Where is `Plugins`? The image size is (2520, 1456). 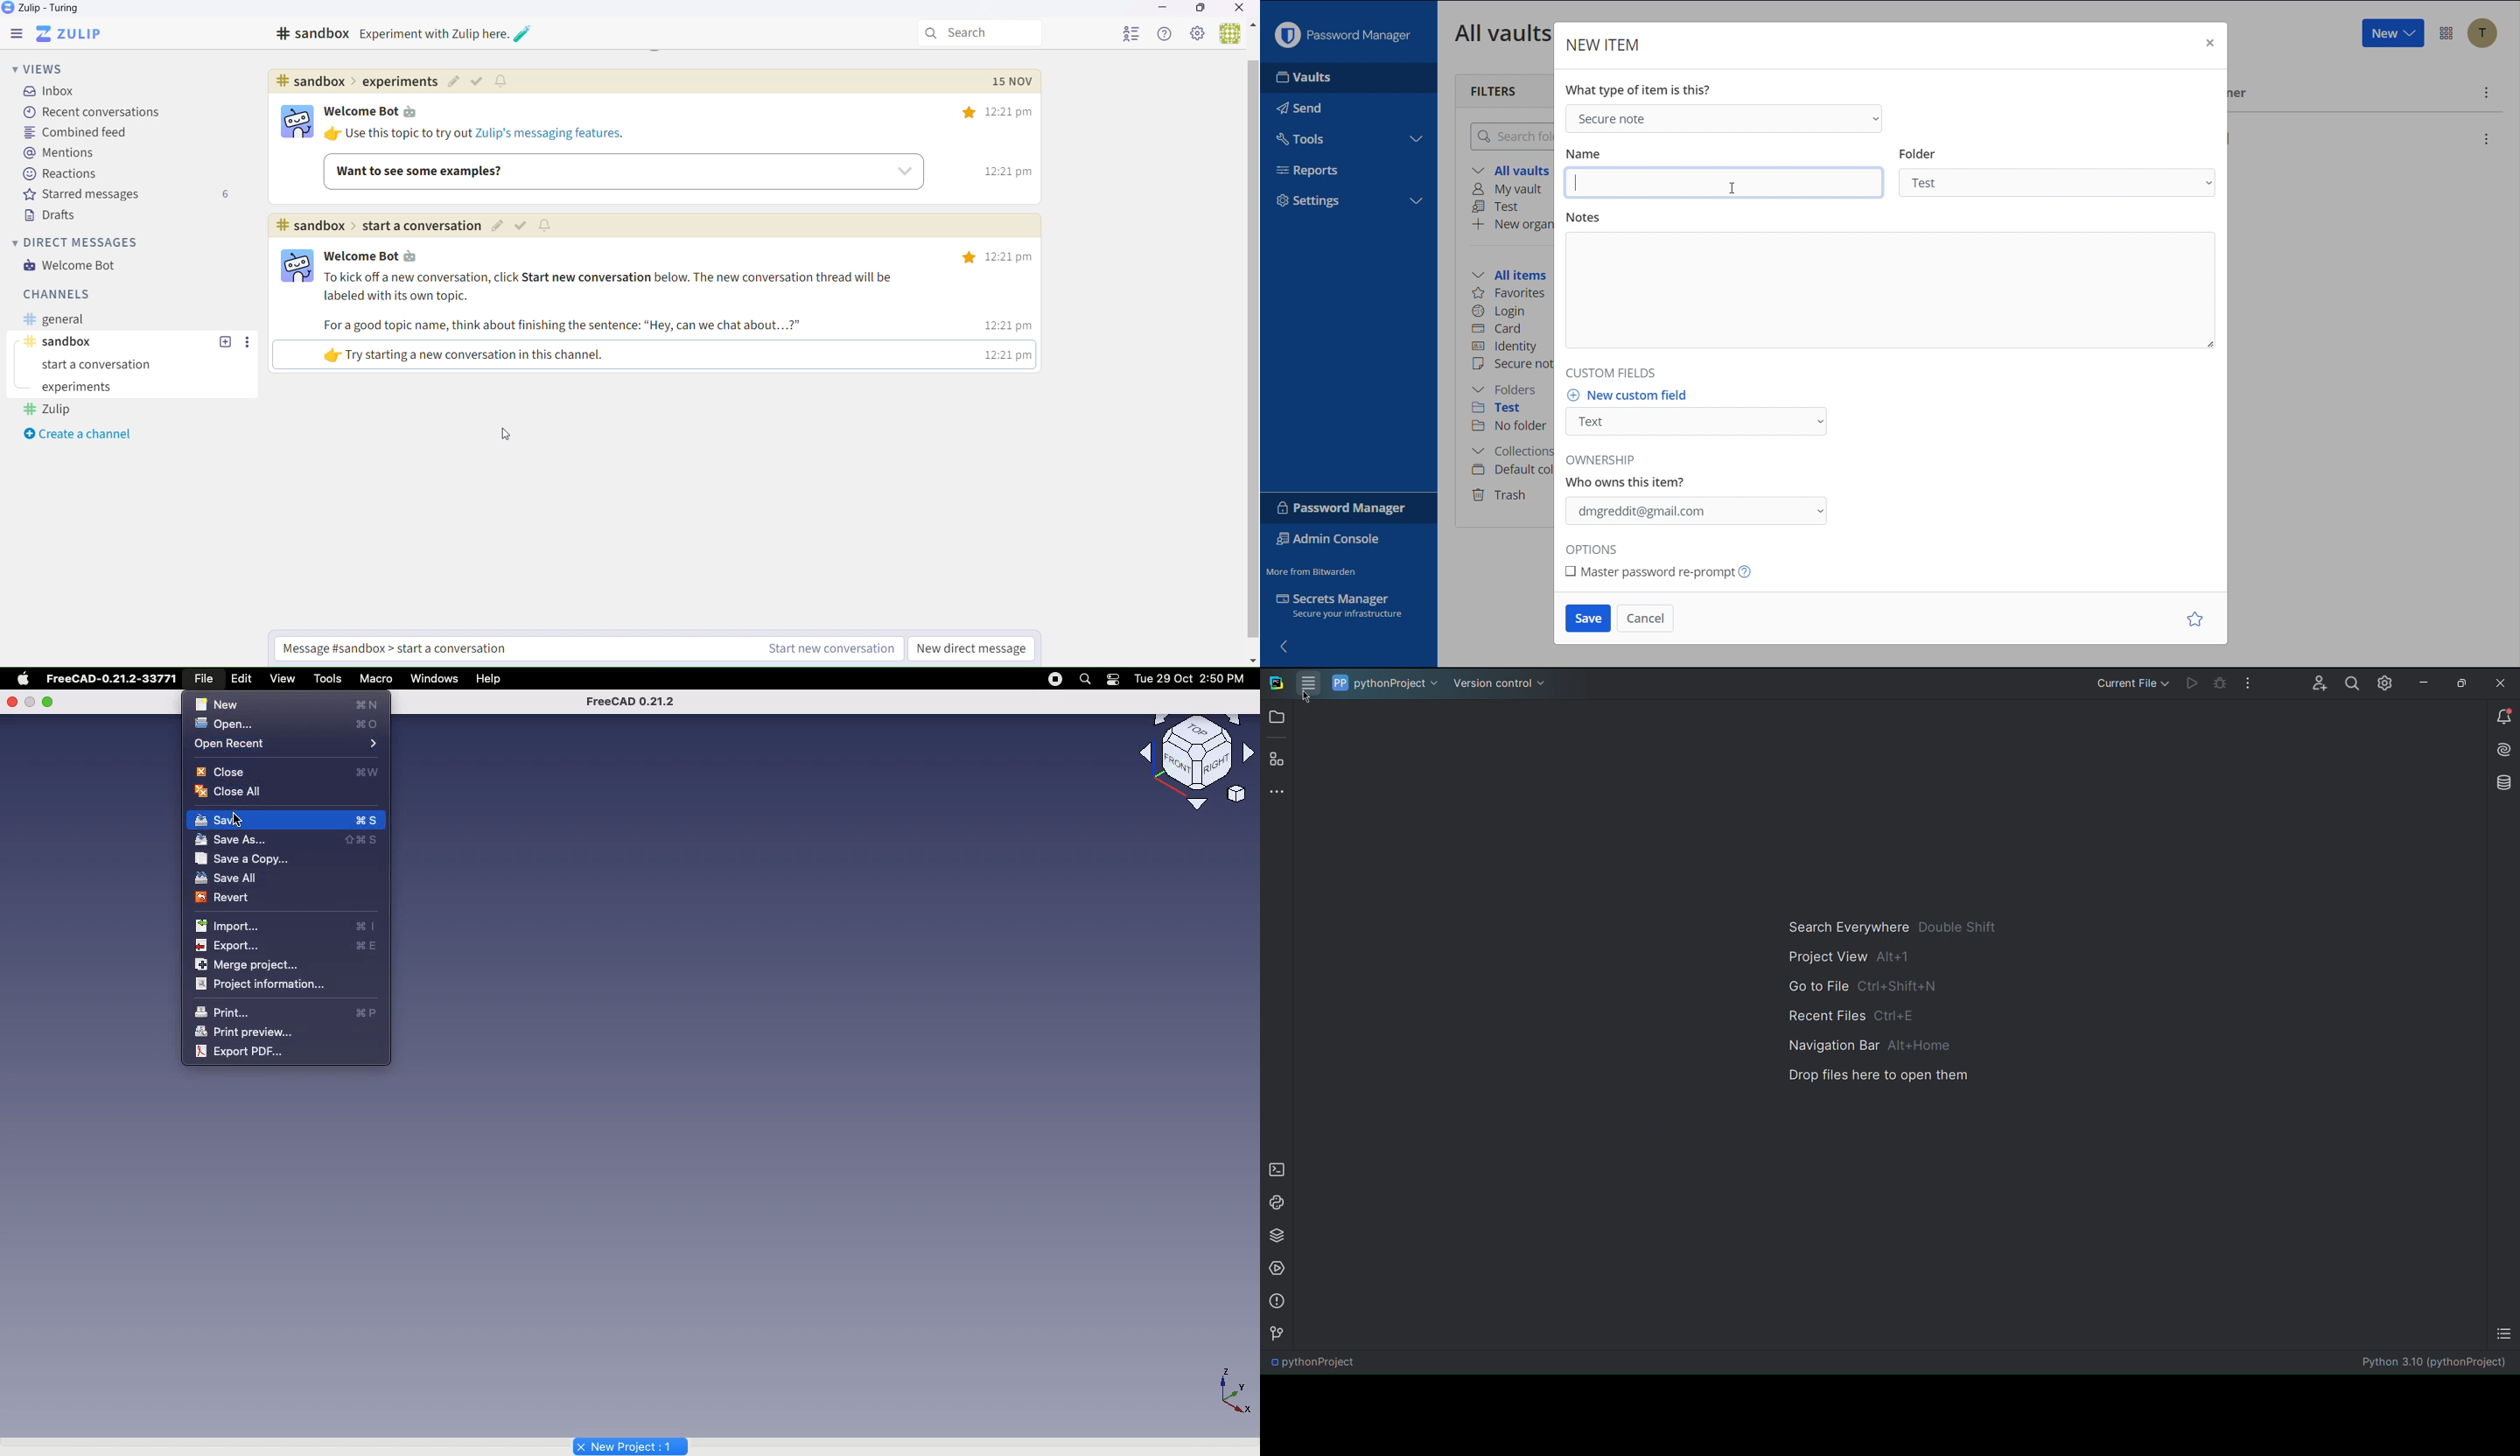 Plugins is located at coordinates (1276, 761).